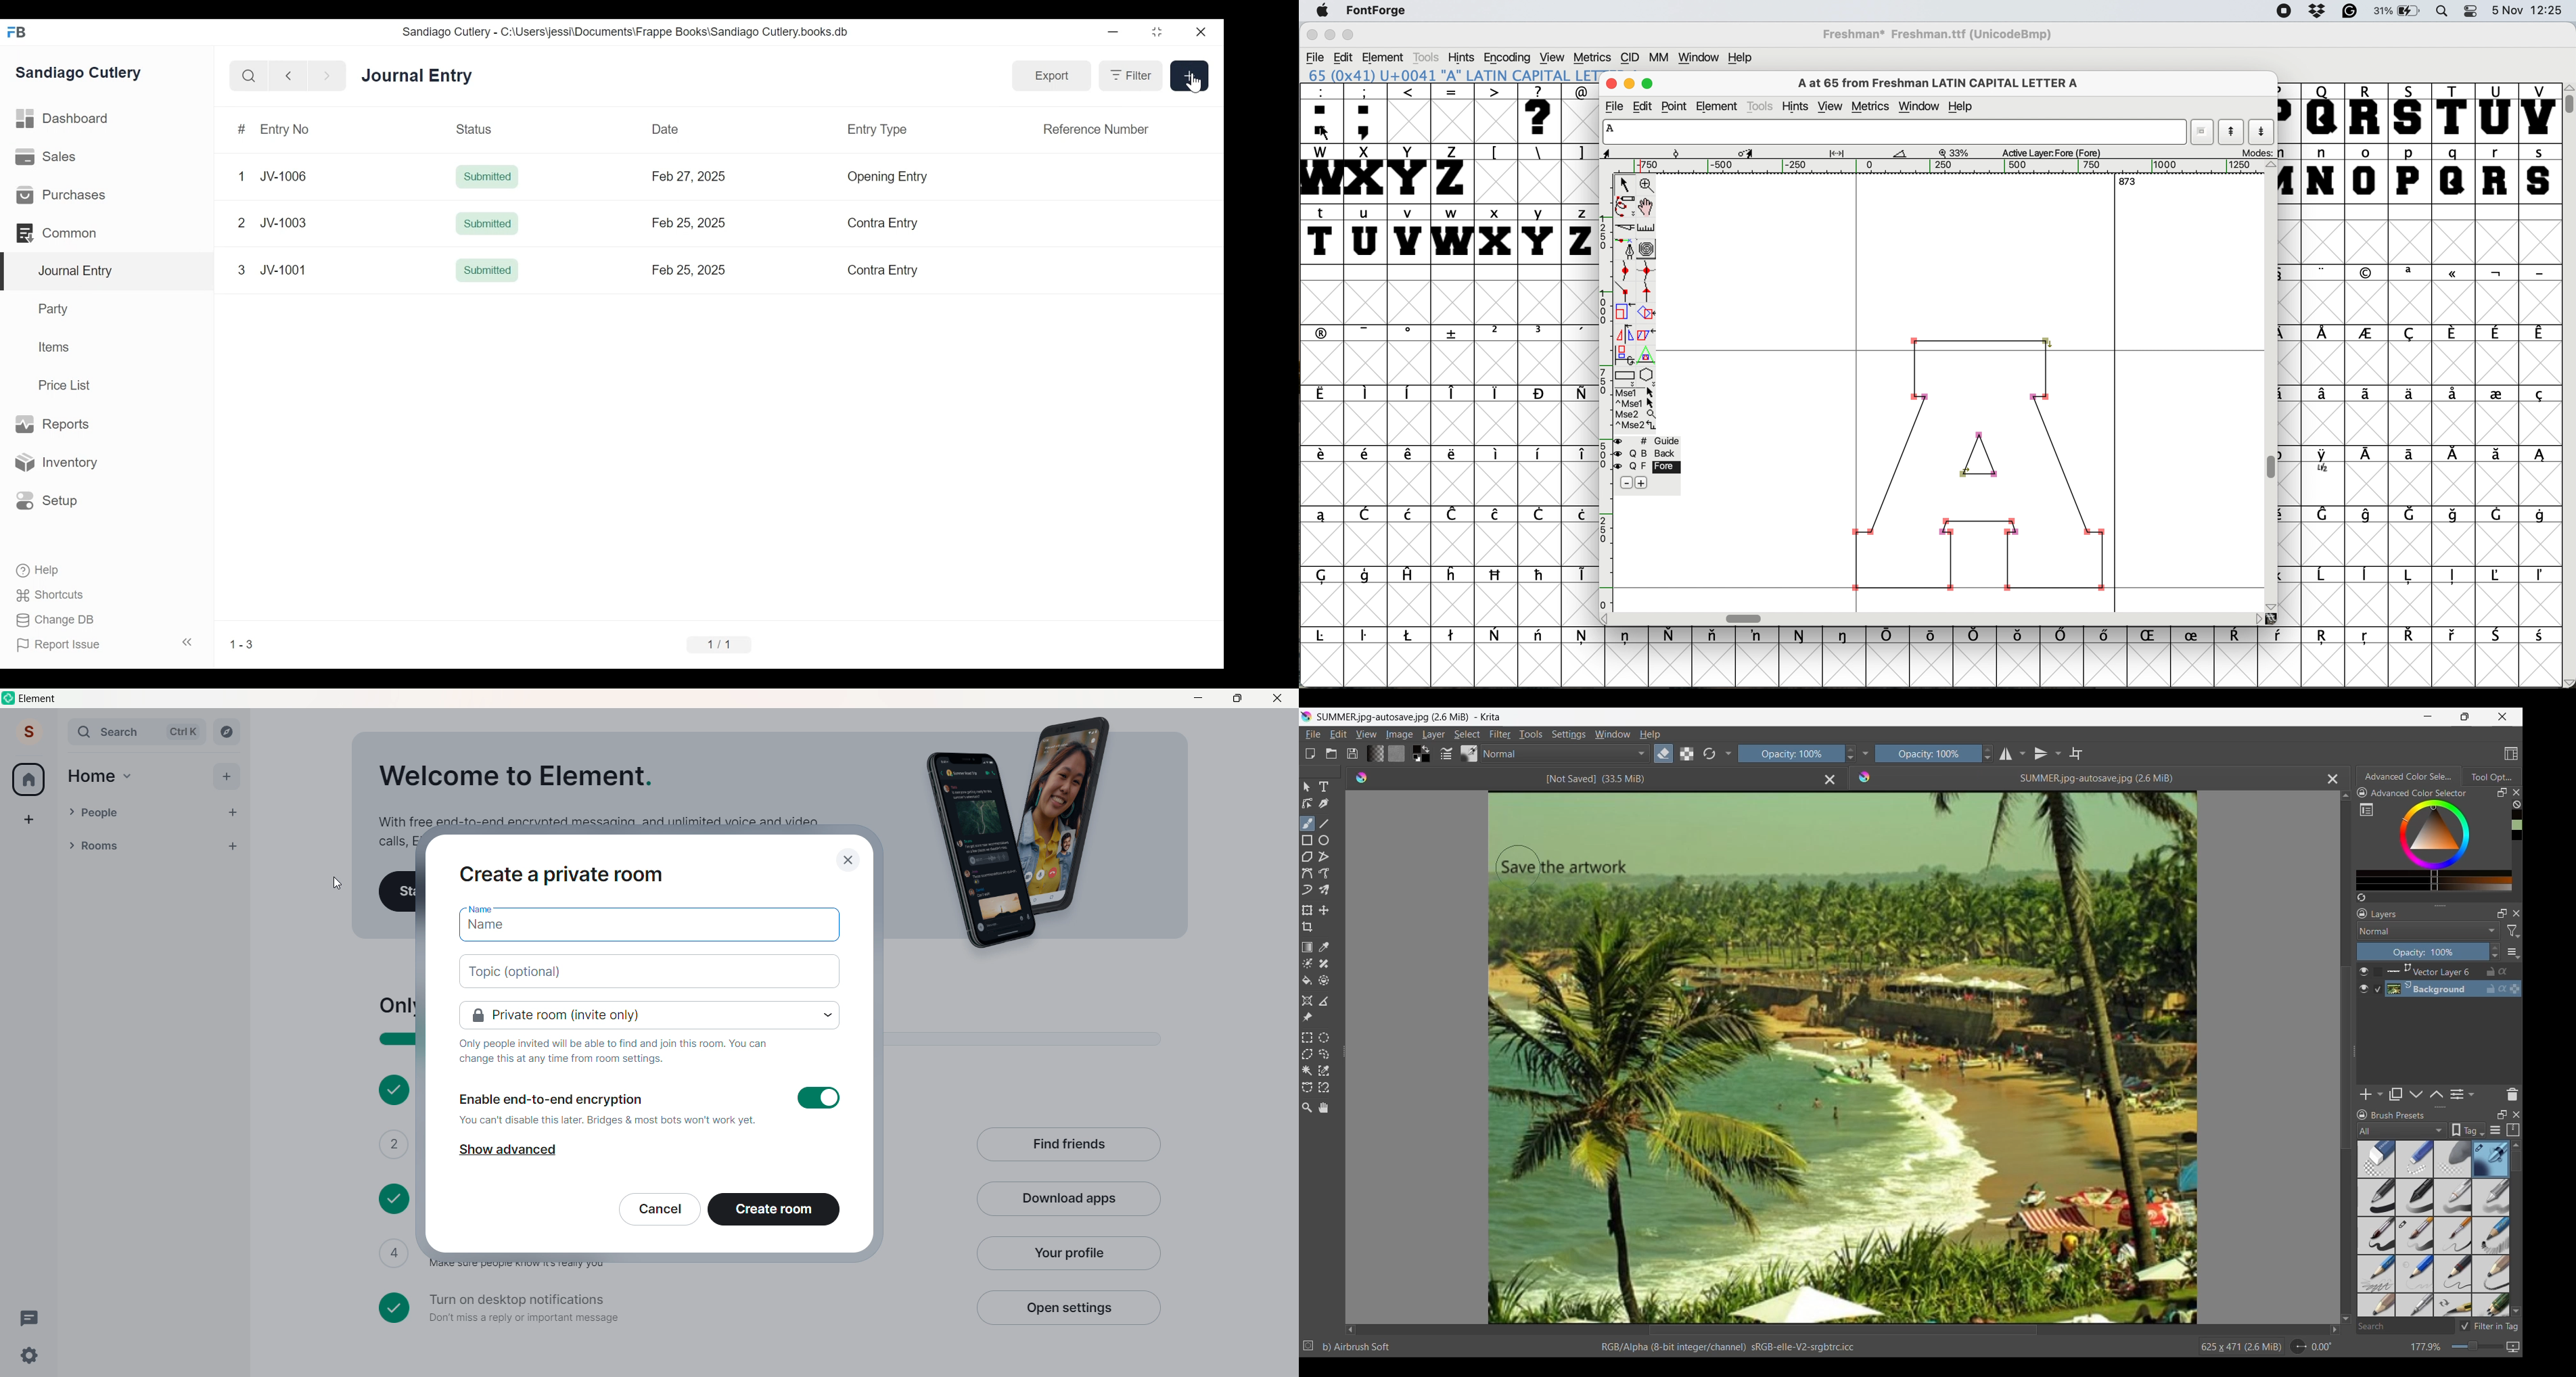 The height and width of the screenshot is (1400, 2576). Describe the element at coordinates (1367, 113) in the screenshot. I see `;` at that location.